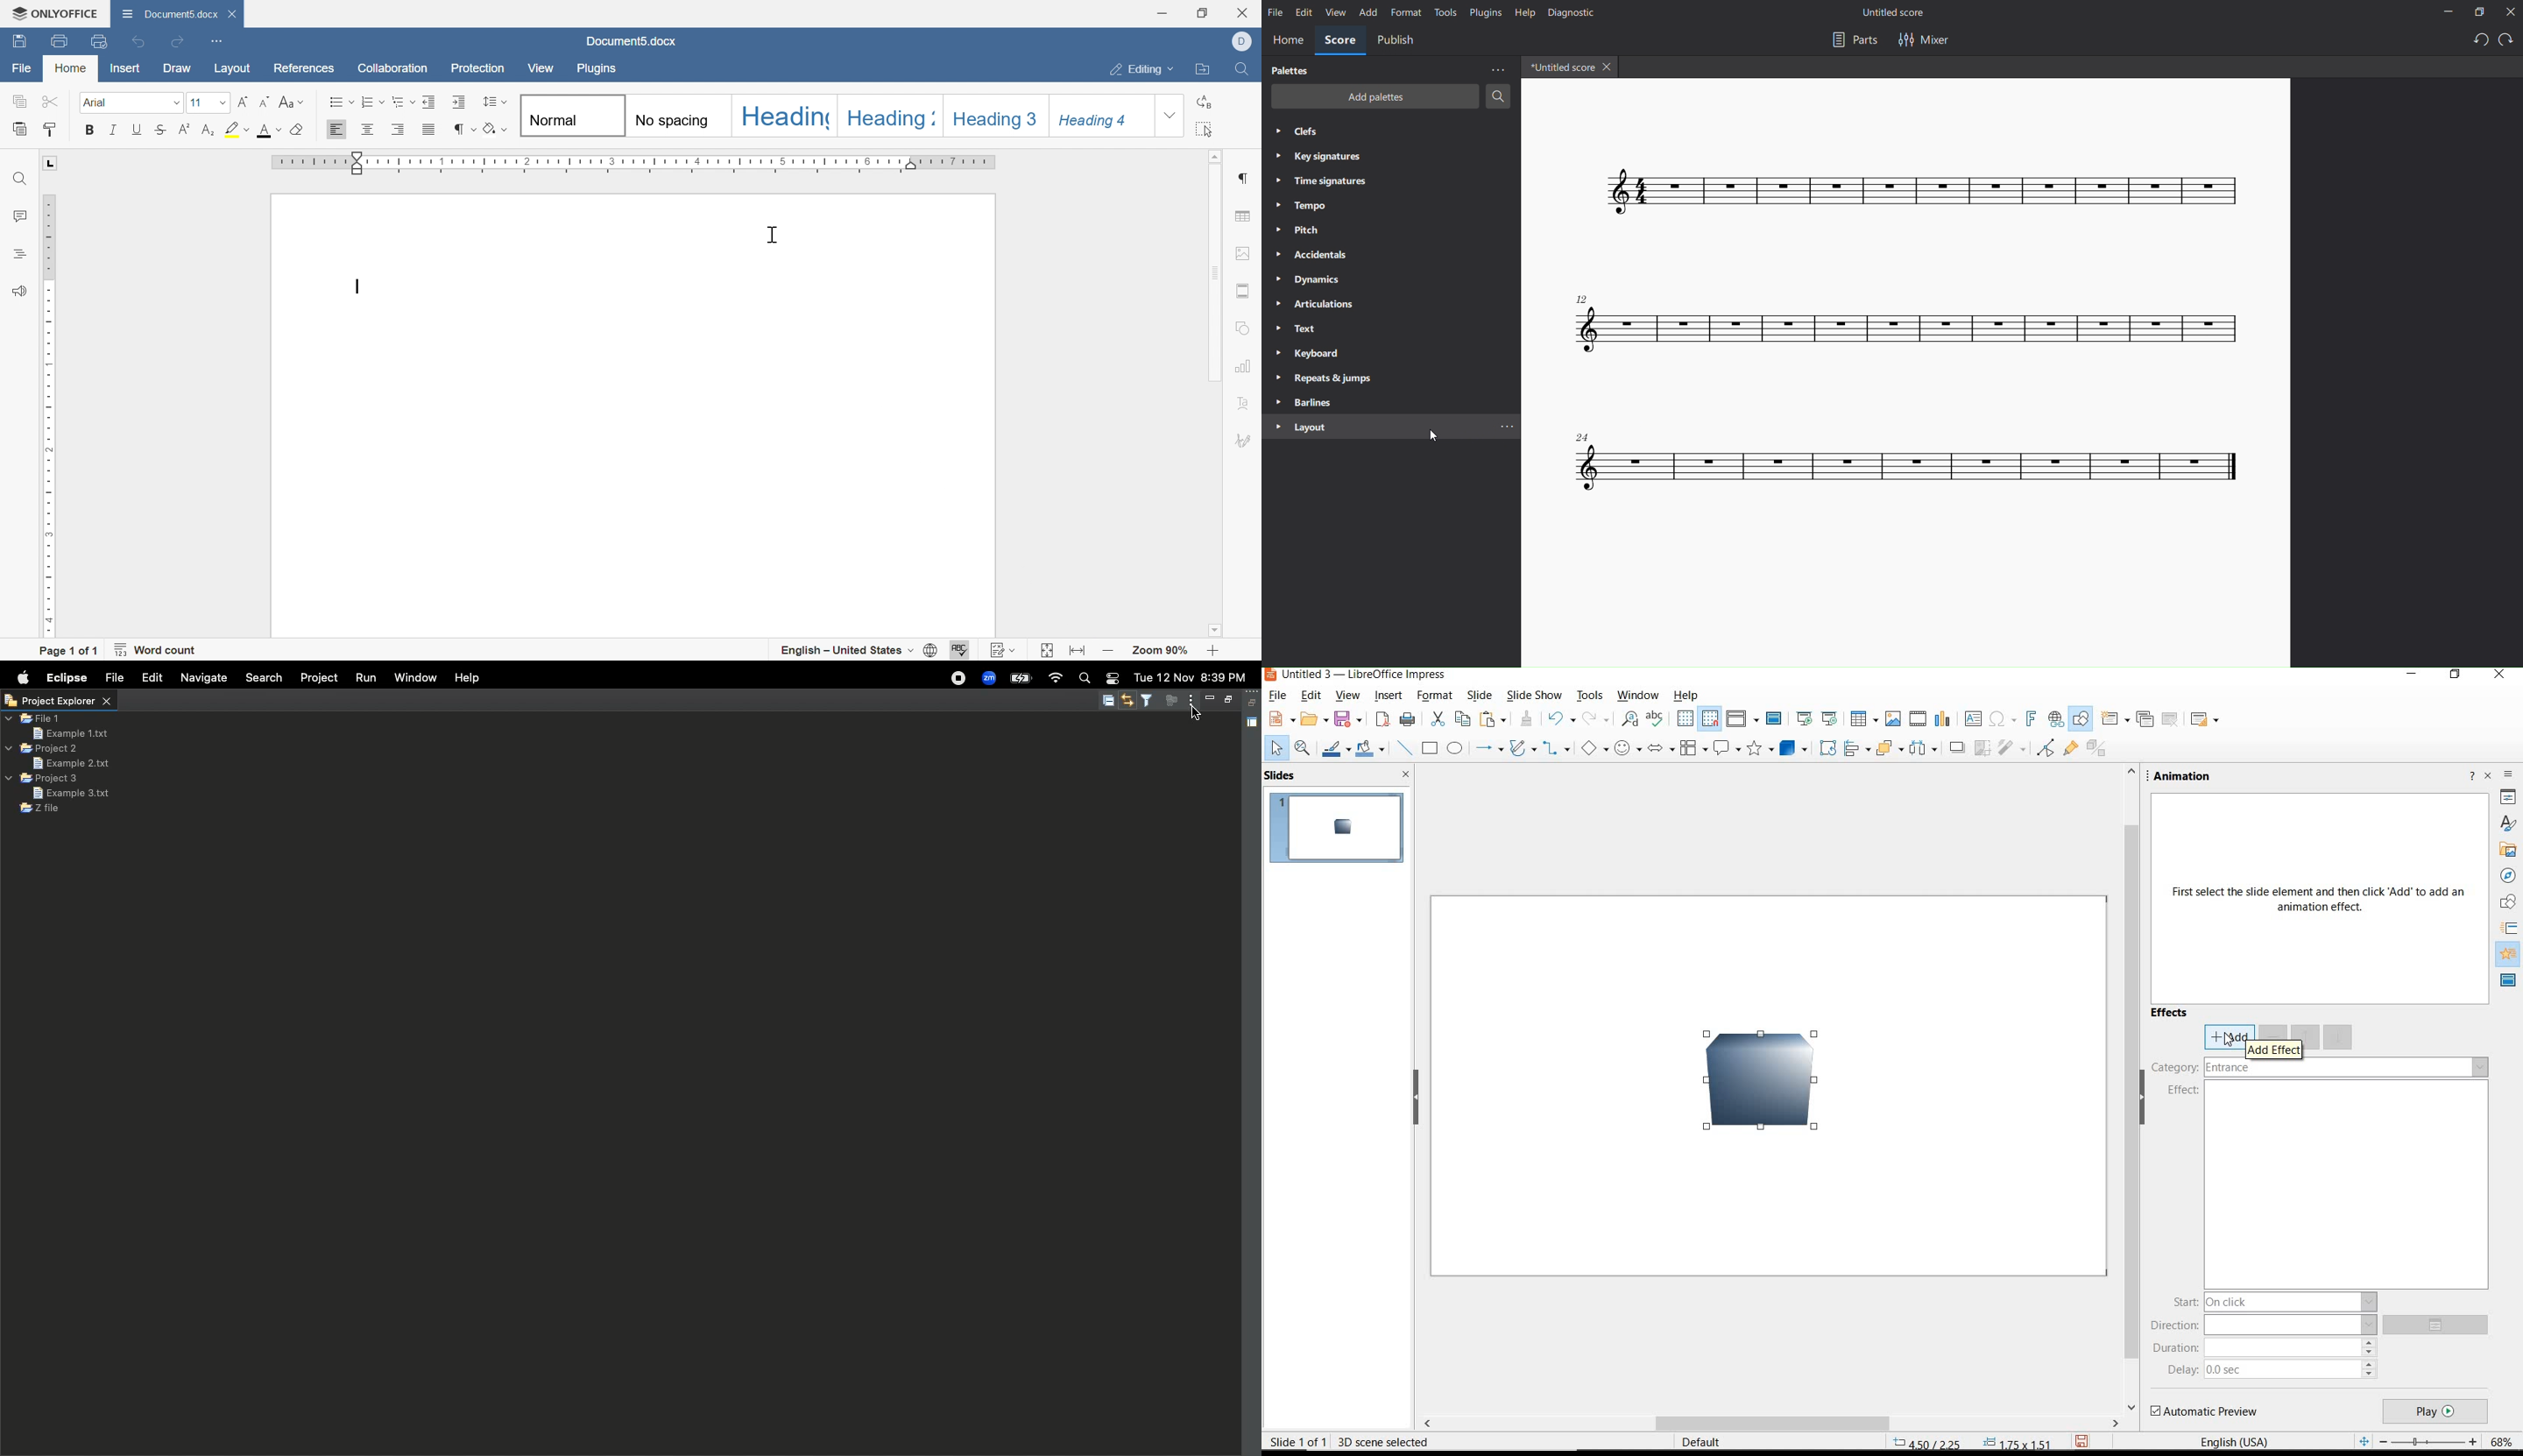 The width and height of the screenshot is (2548, 1456). Describe the element at coordinates (2508, 852) in the screenshot. I see `GALLERY` at that location.